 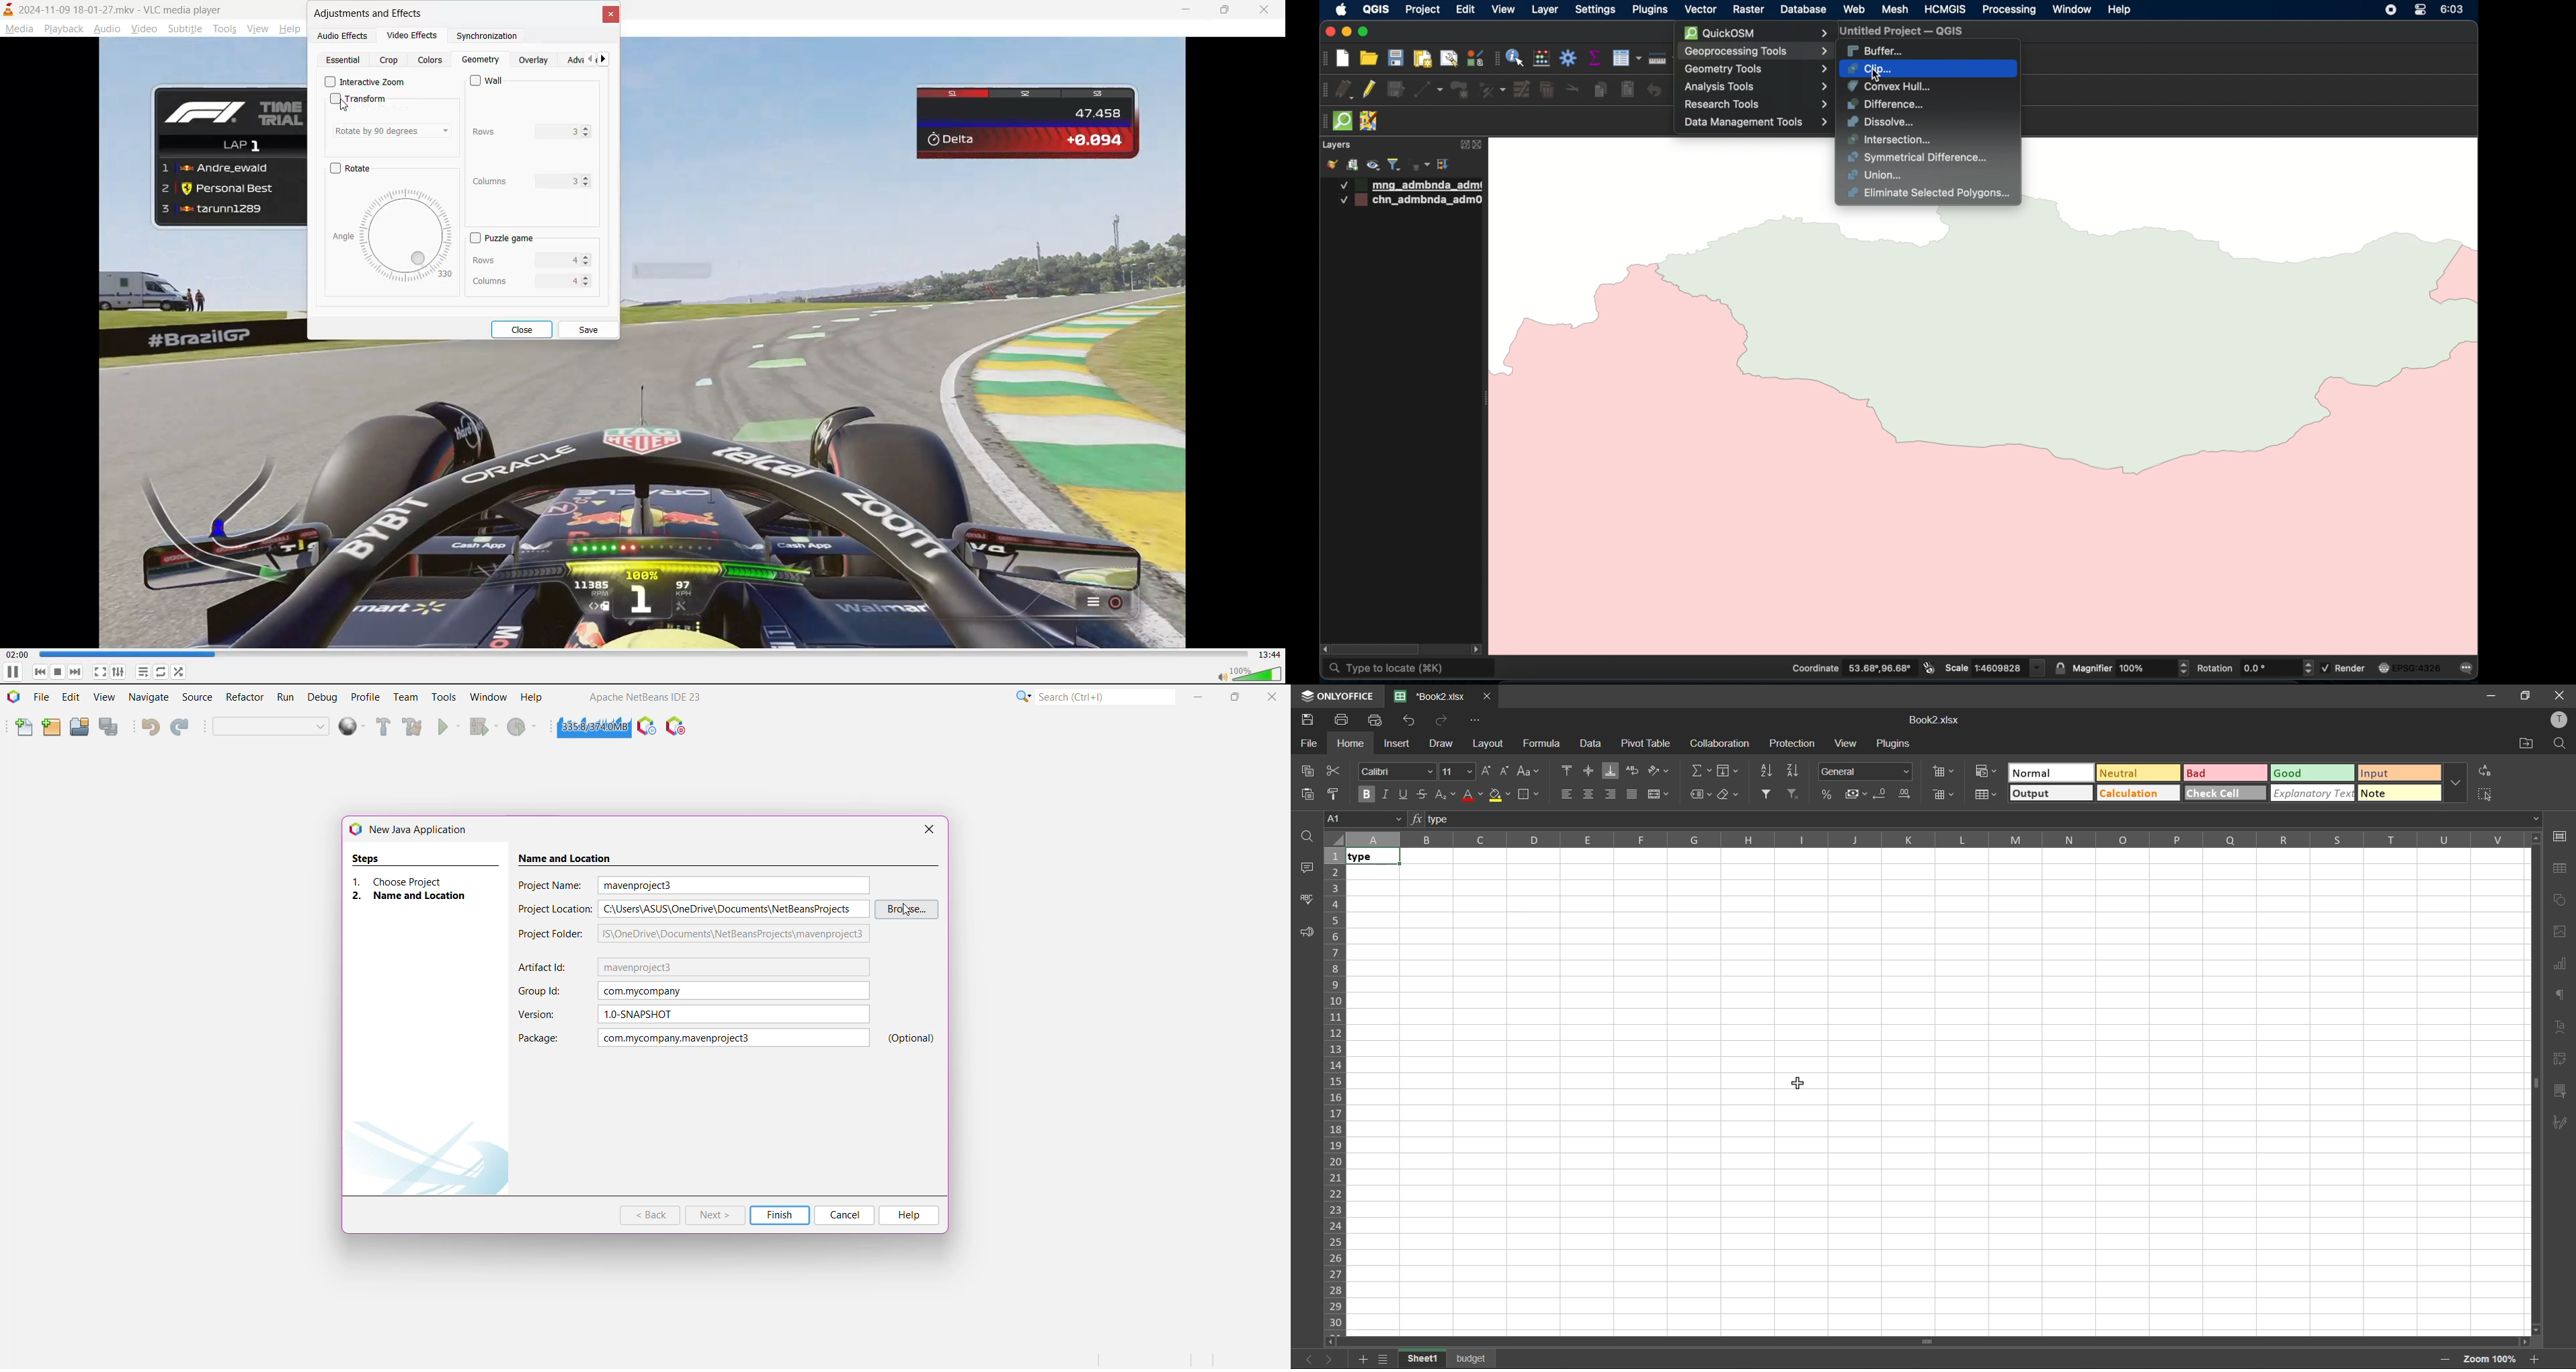 I want to click on data, so click(x=1595, y=745).